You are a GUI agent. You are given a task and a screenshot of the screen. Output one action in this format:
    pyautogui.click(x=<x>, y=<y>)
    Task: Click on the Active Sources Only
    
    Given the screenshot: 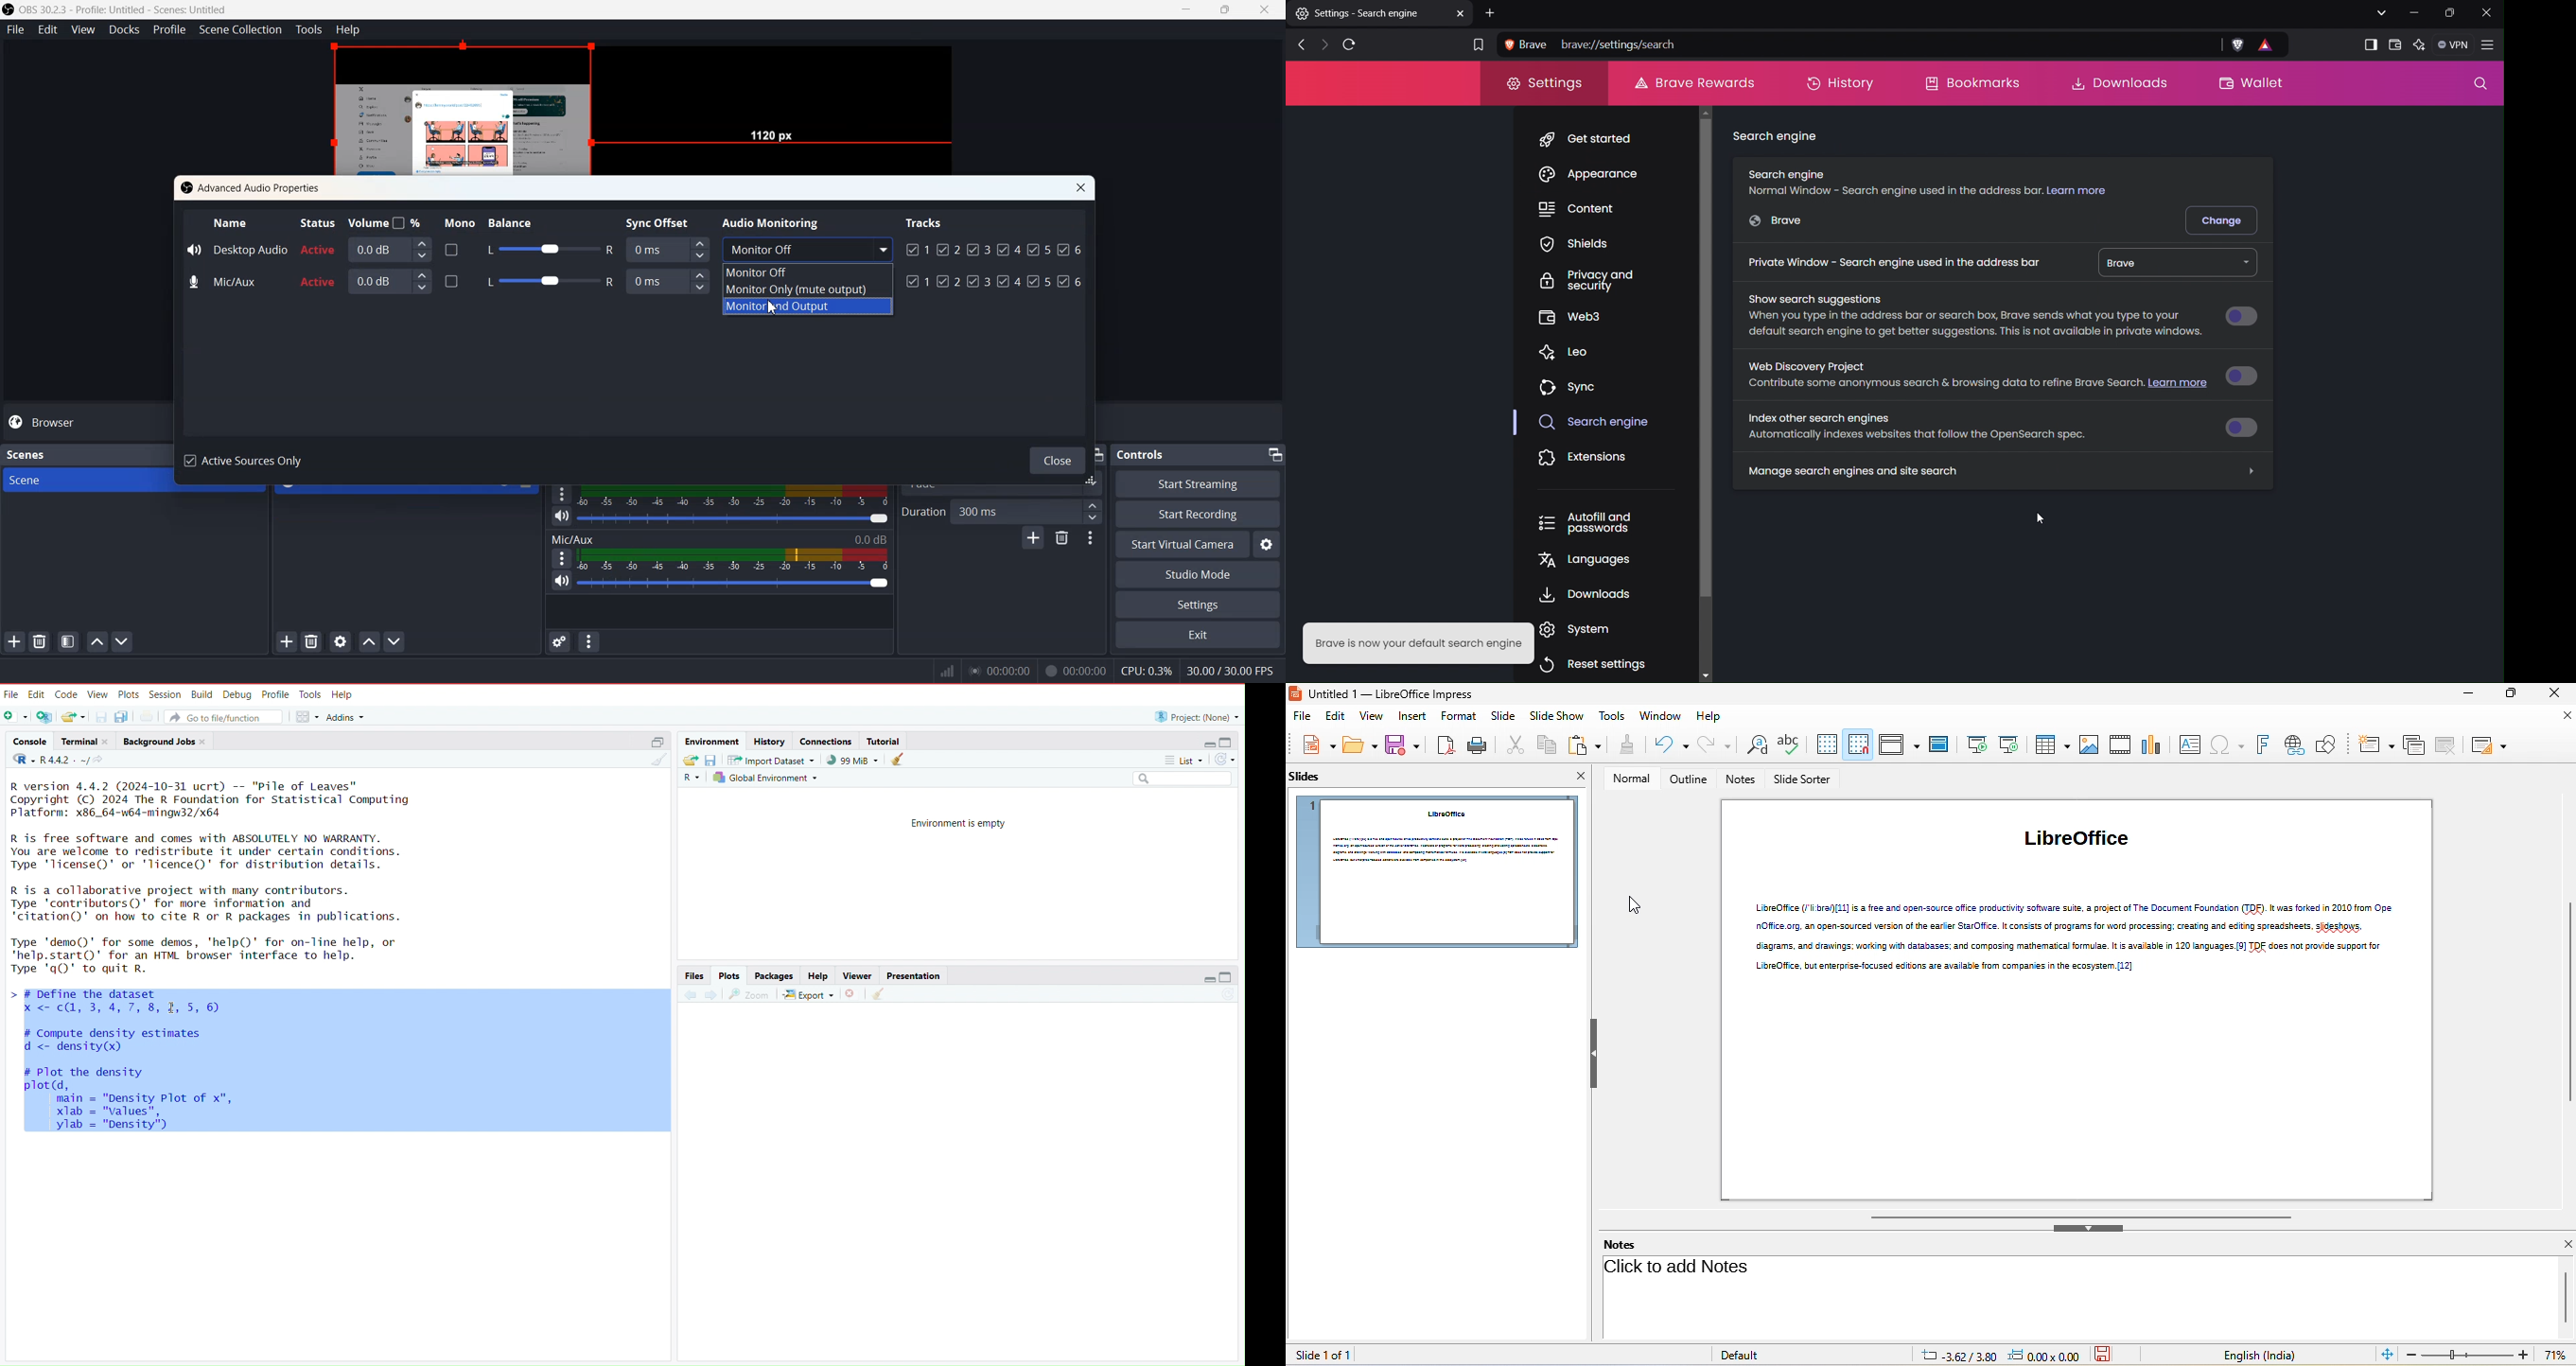 What is the action you would take?
    pyautogui.click(x=247, y=462)
    